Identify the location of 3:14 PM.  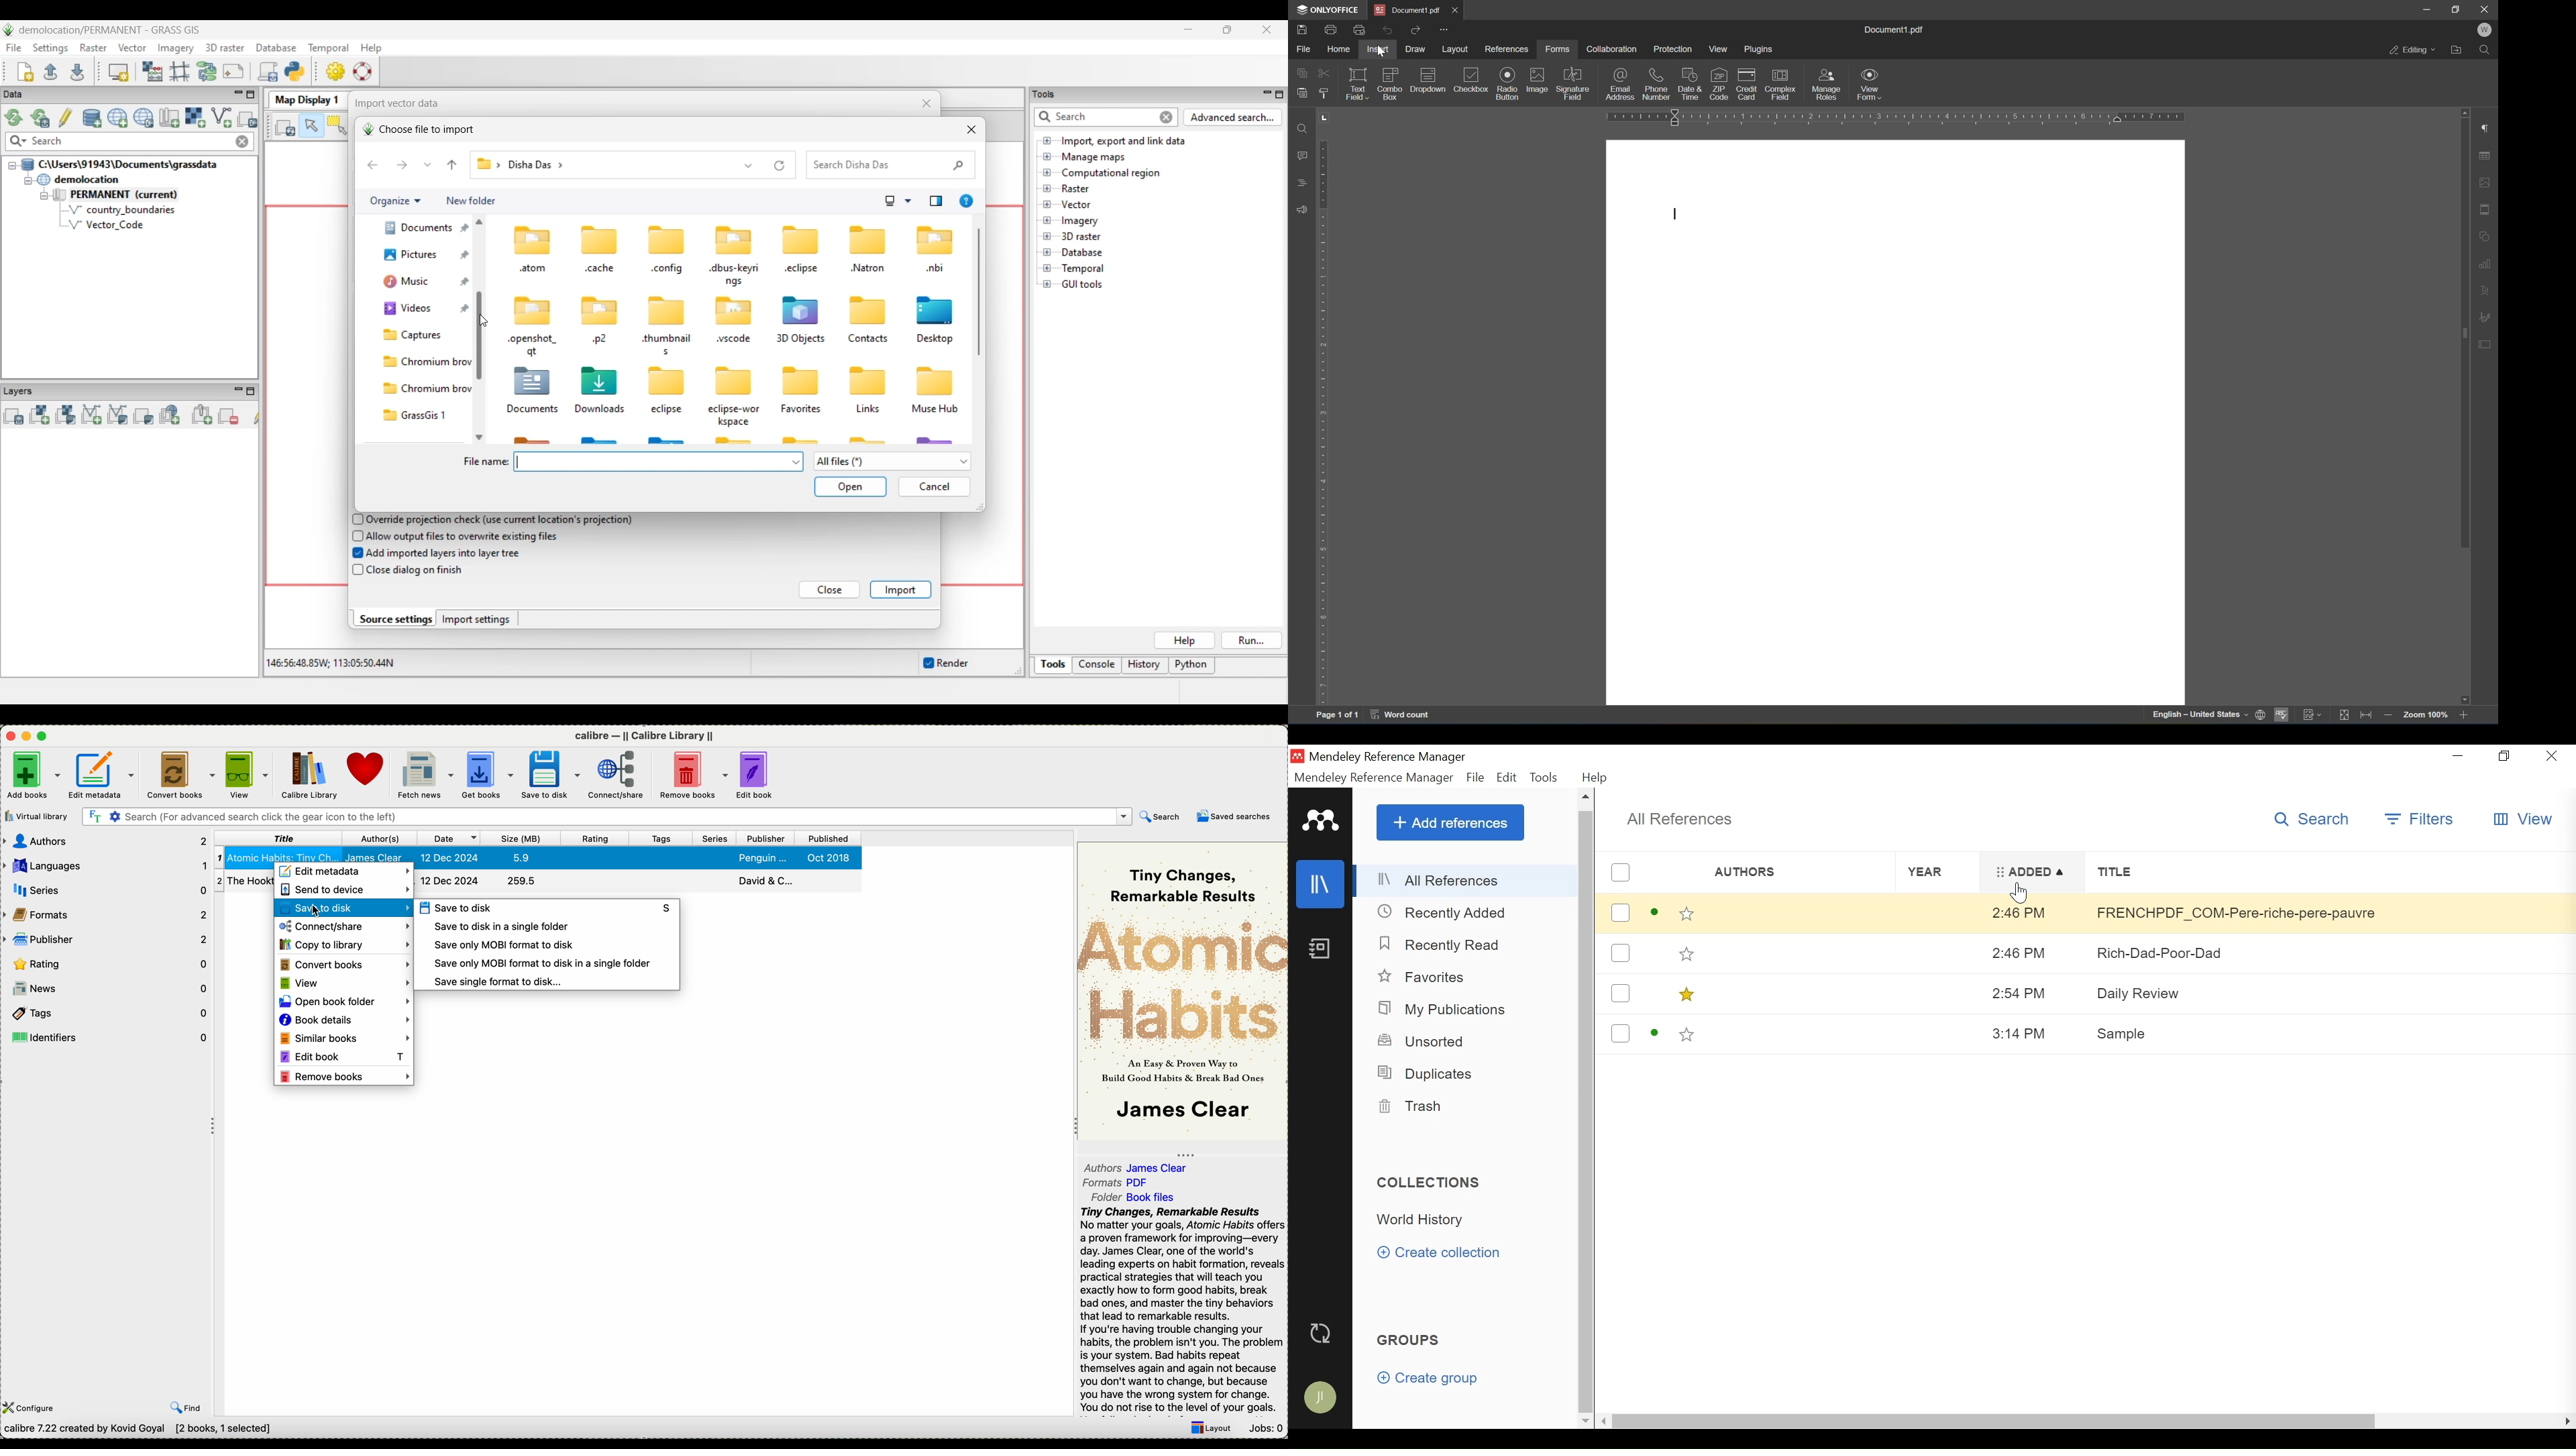
(2028, 1034).